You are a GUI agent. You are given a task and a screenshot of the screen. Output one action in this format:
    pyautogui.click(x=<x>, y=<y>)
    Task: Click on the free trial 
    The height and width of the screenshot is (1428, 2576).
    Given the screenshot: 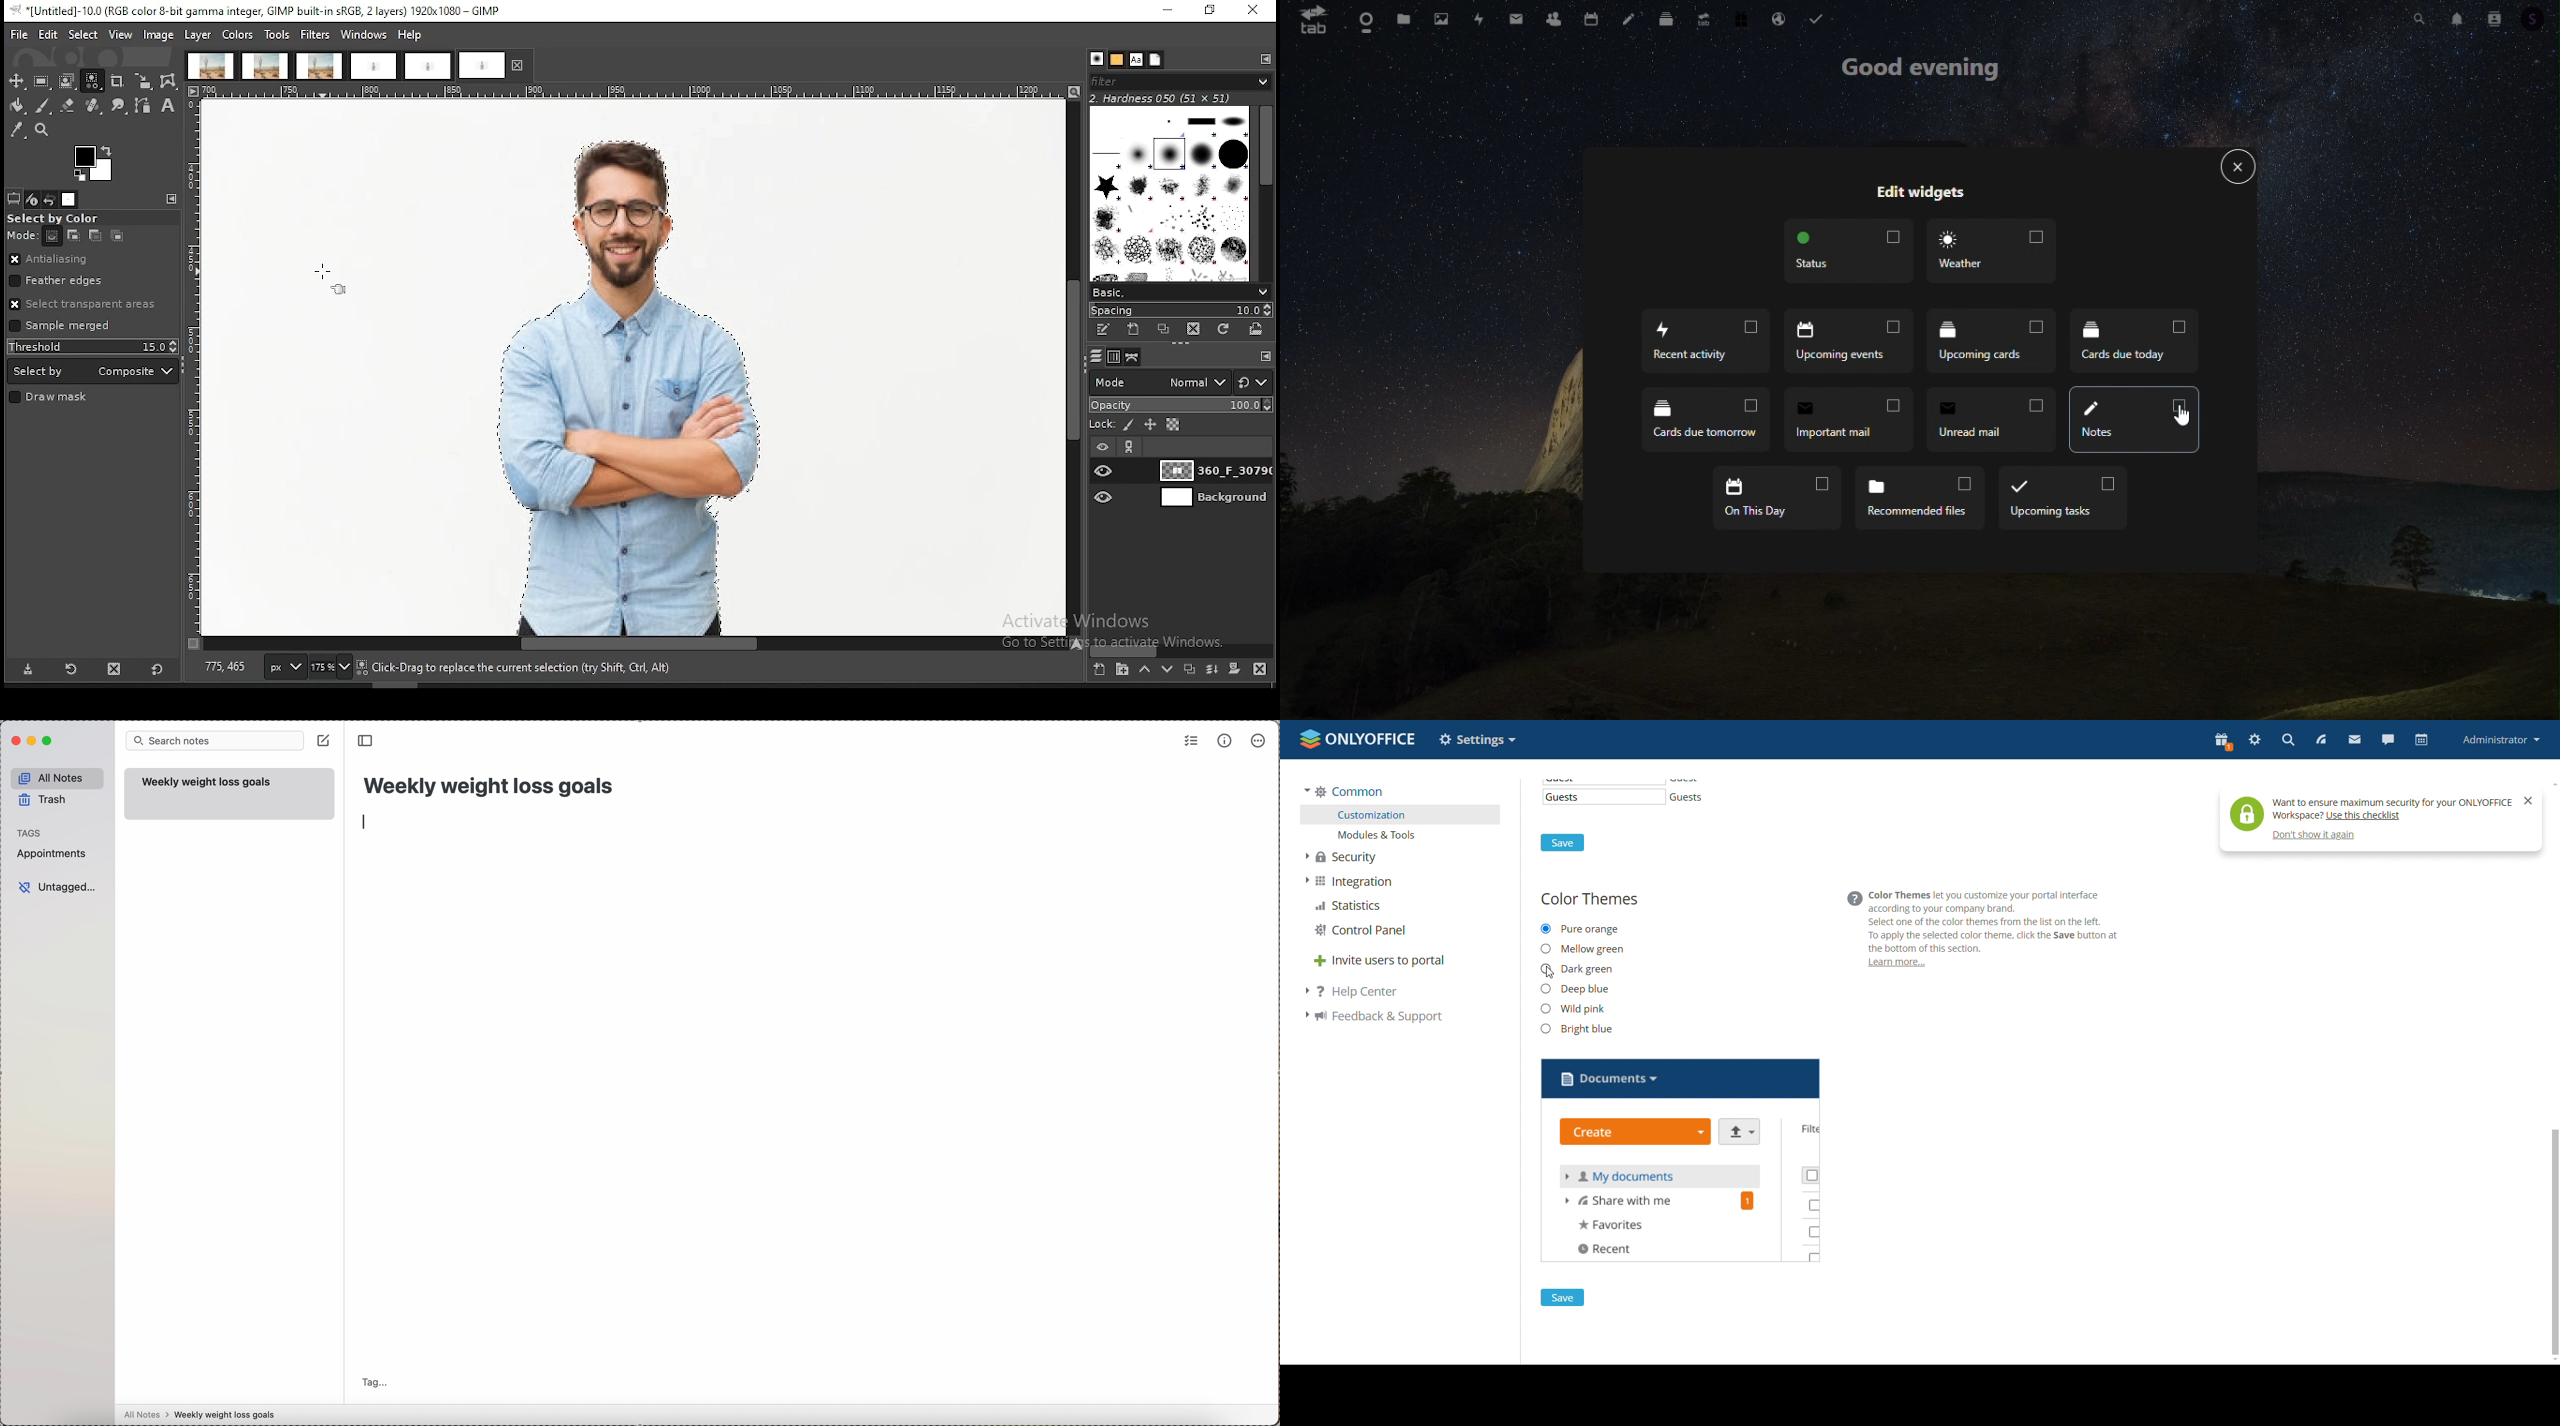 What is the action you would take?
    pyautogui.click(x=1743, y=20)
    